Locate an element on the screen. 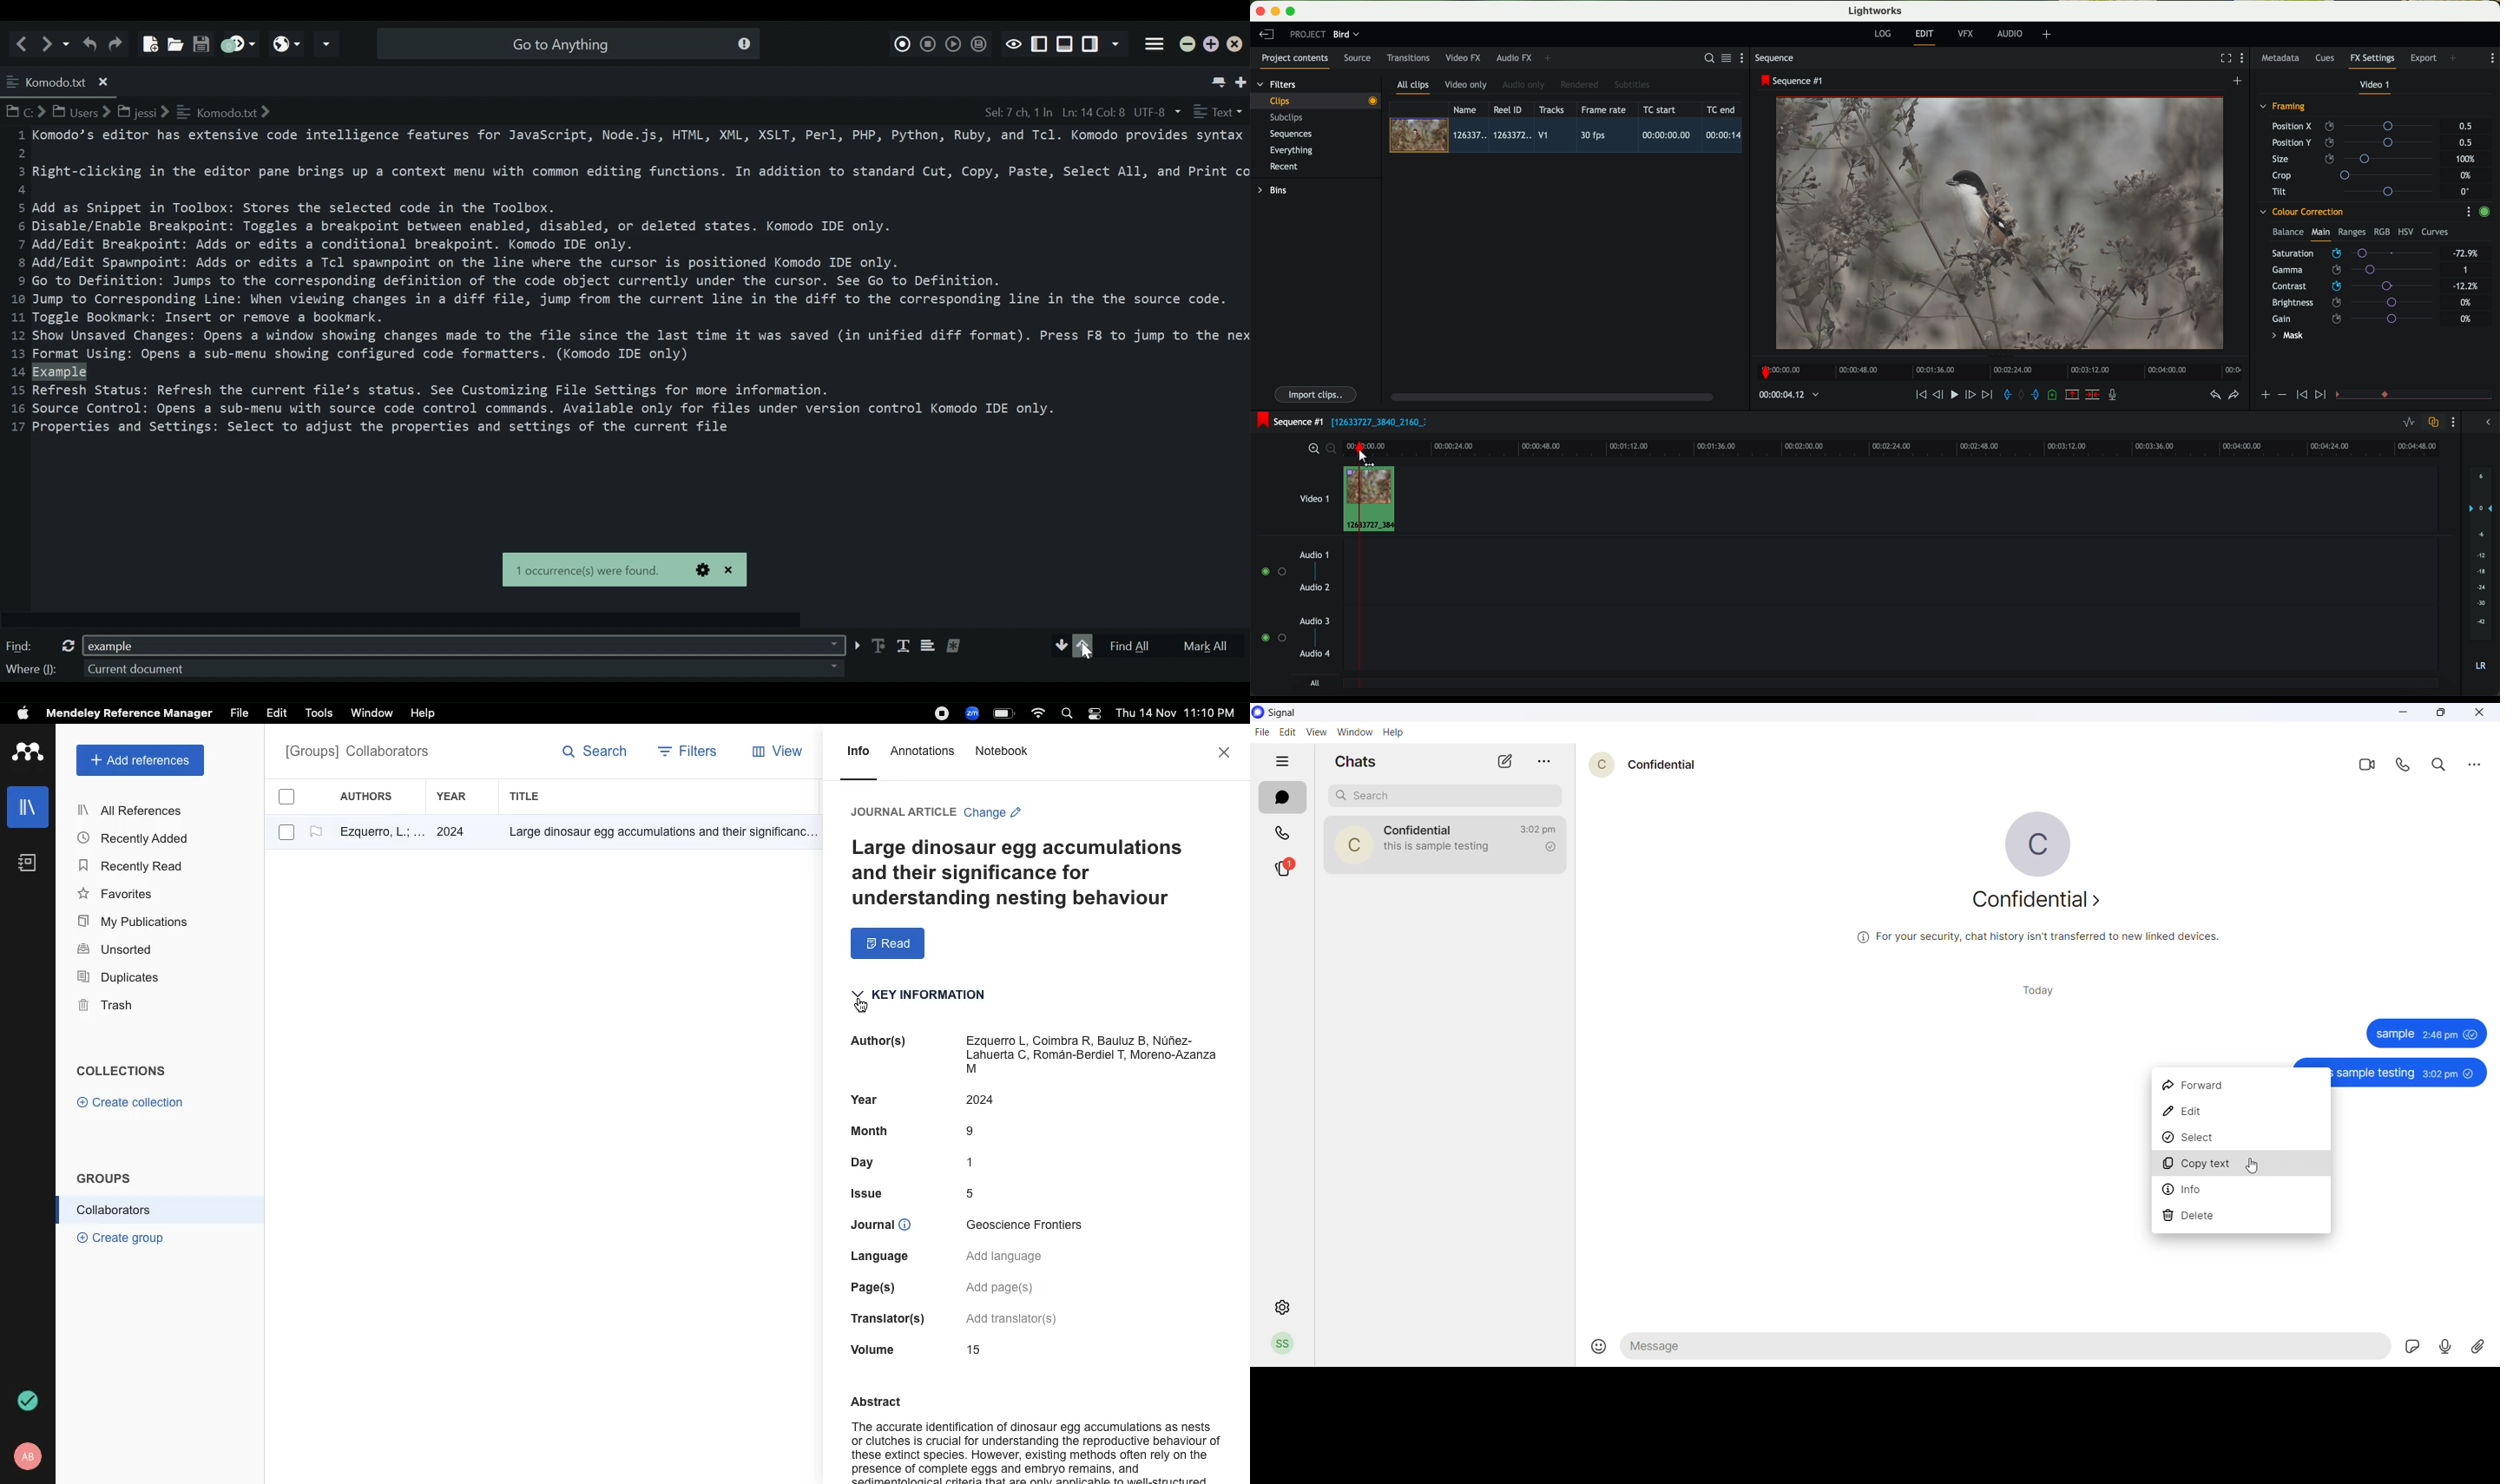  Month is located at coordinates (875, 1134).